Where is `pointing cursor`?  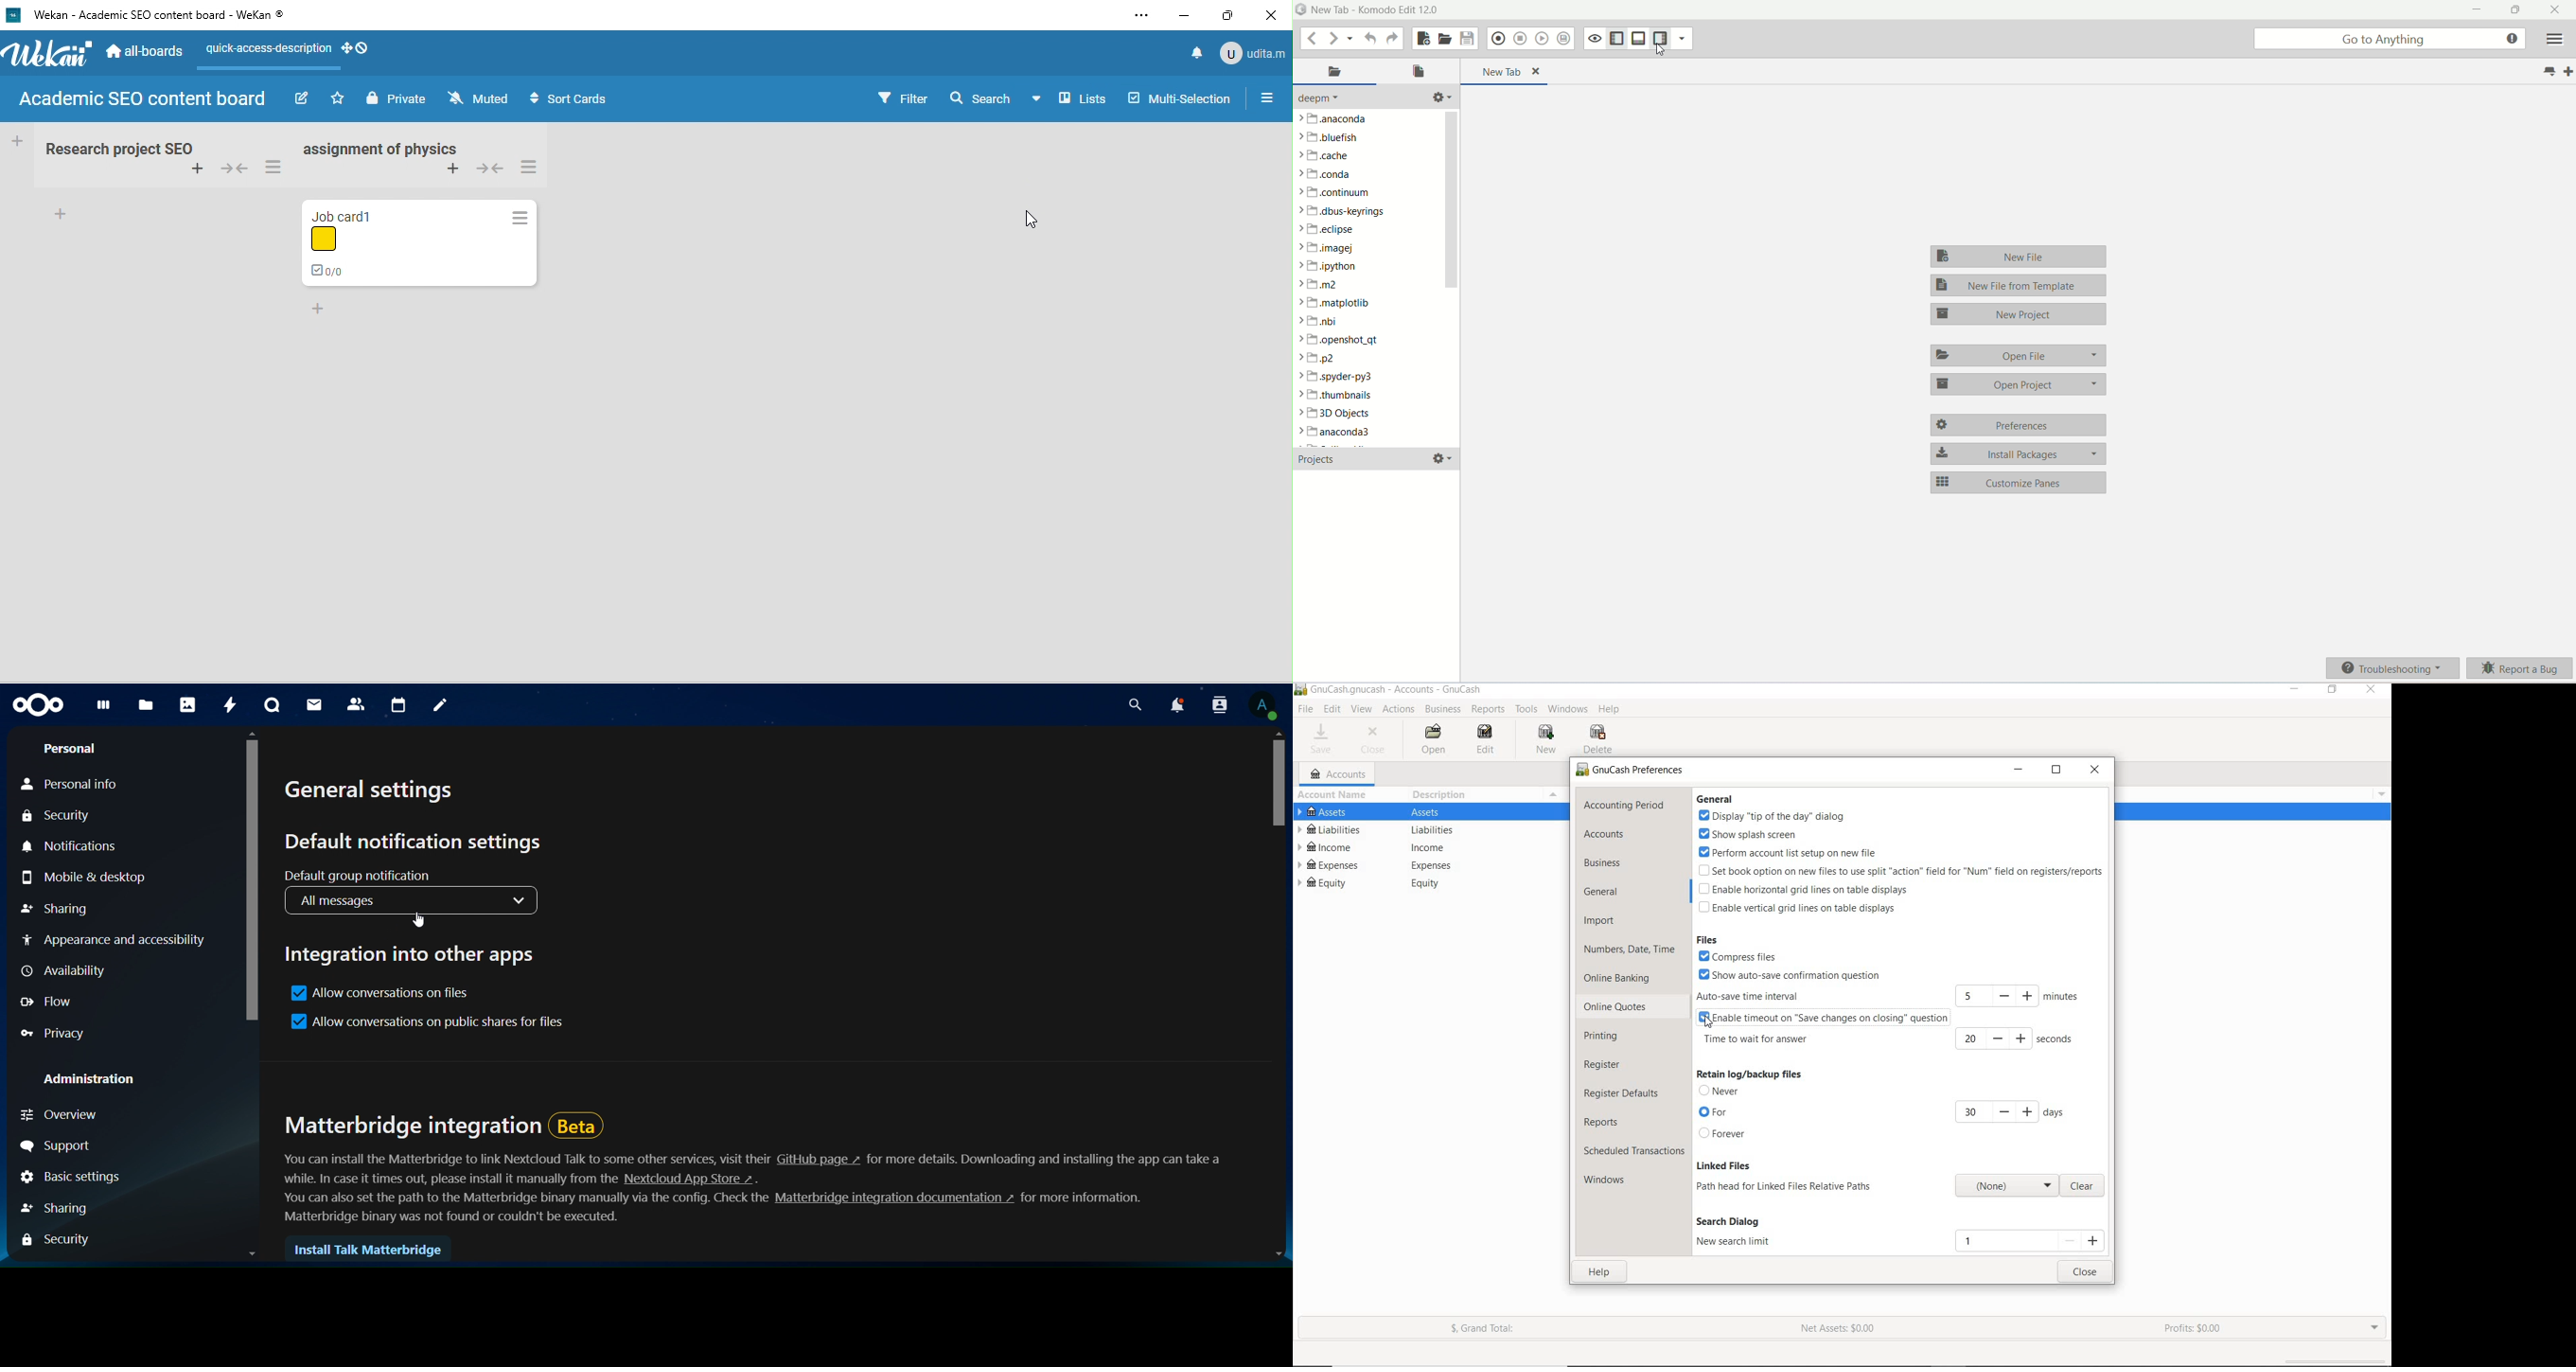 pointing cursor is located at coordinates (419, 921).